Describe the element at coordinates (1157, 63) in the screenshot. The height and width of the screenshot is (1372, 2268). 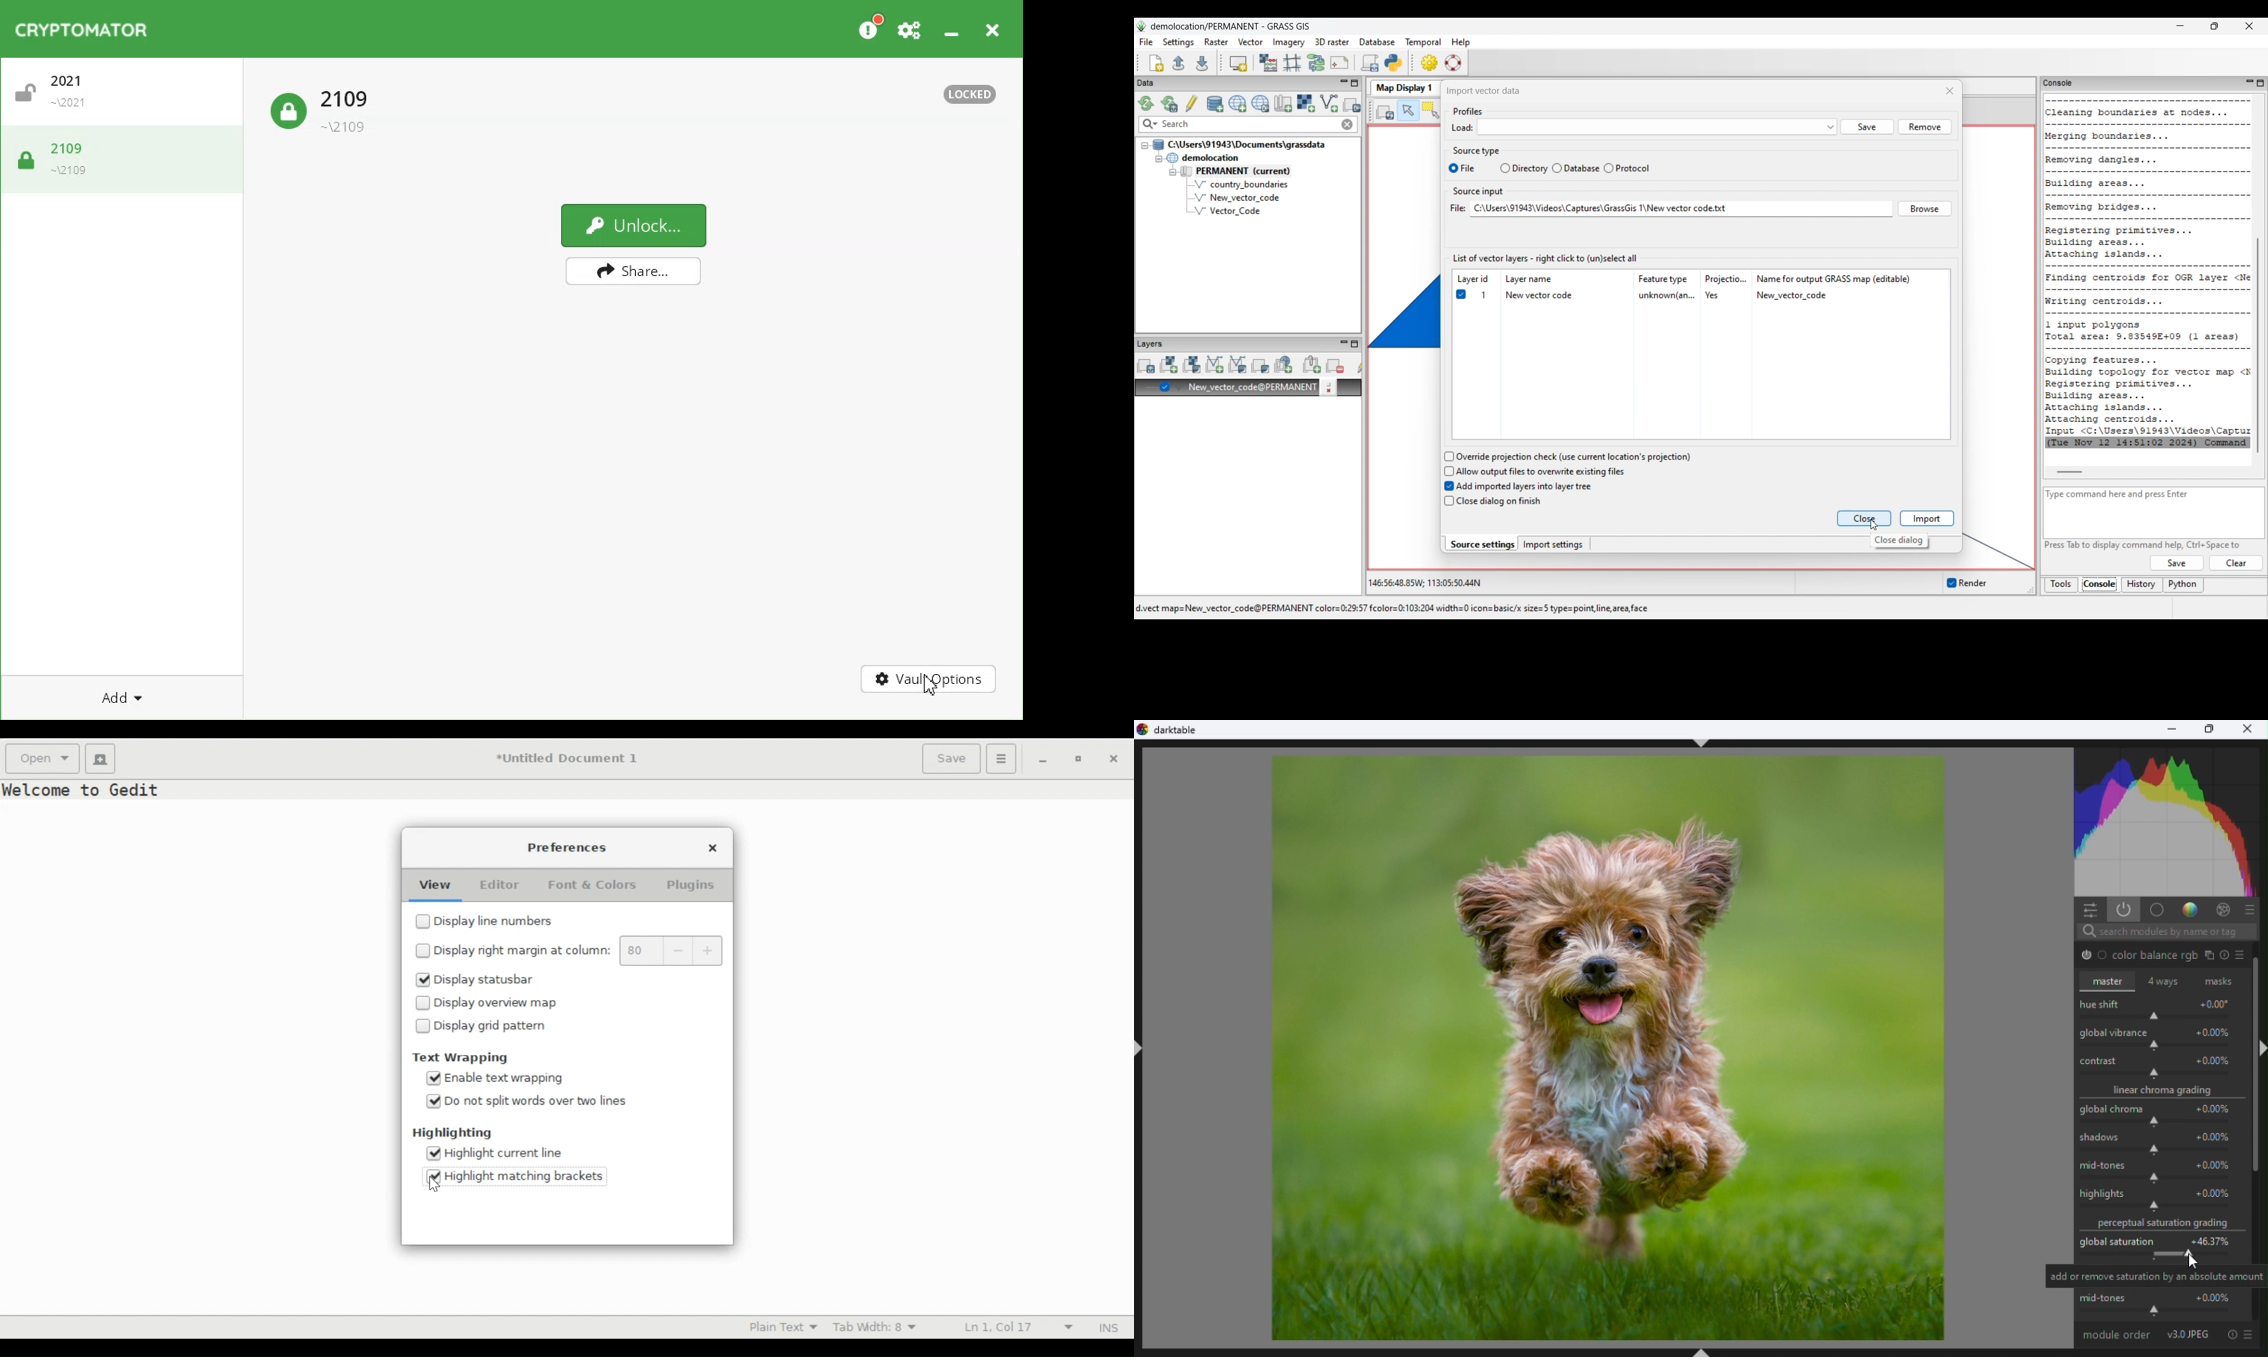
I see `Create new workspace` at that location.